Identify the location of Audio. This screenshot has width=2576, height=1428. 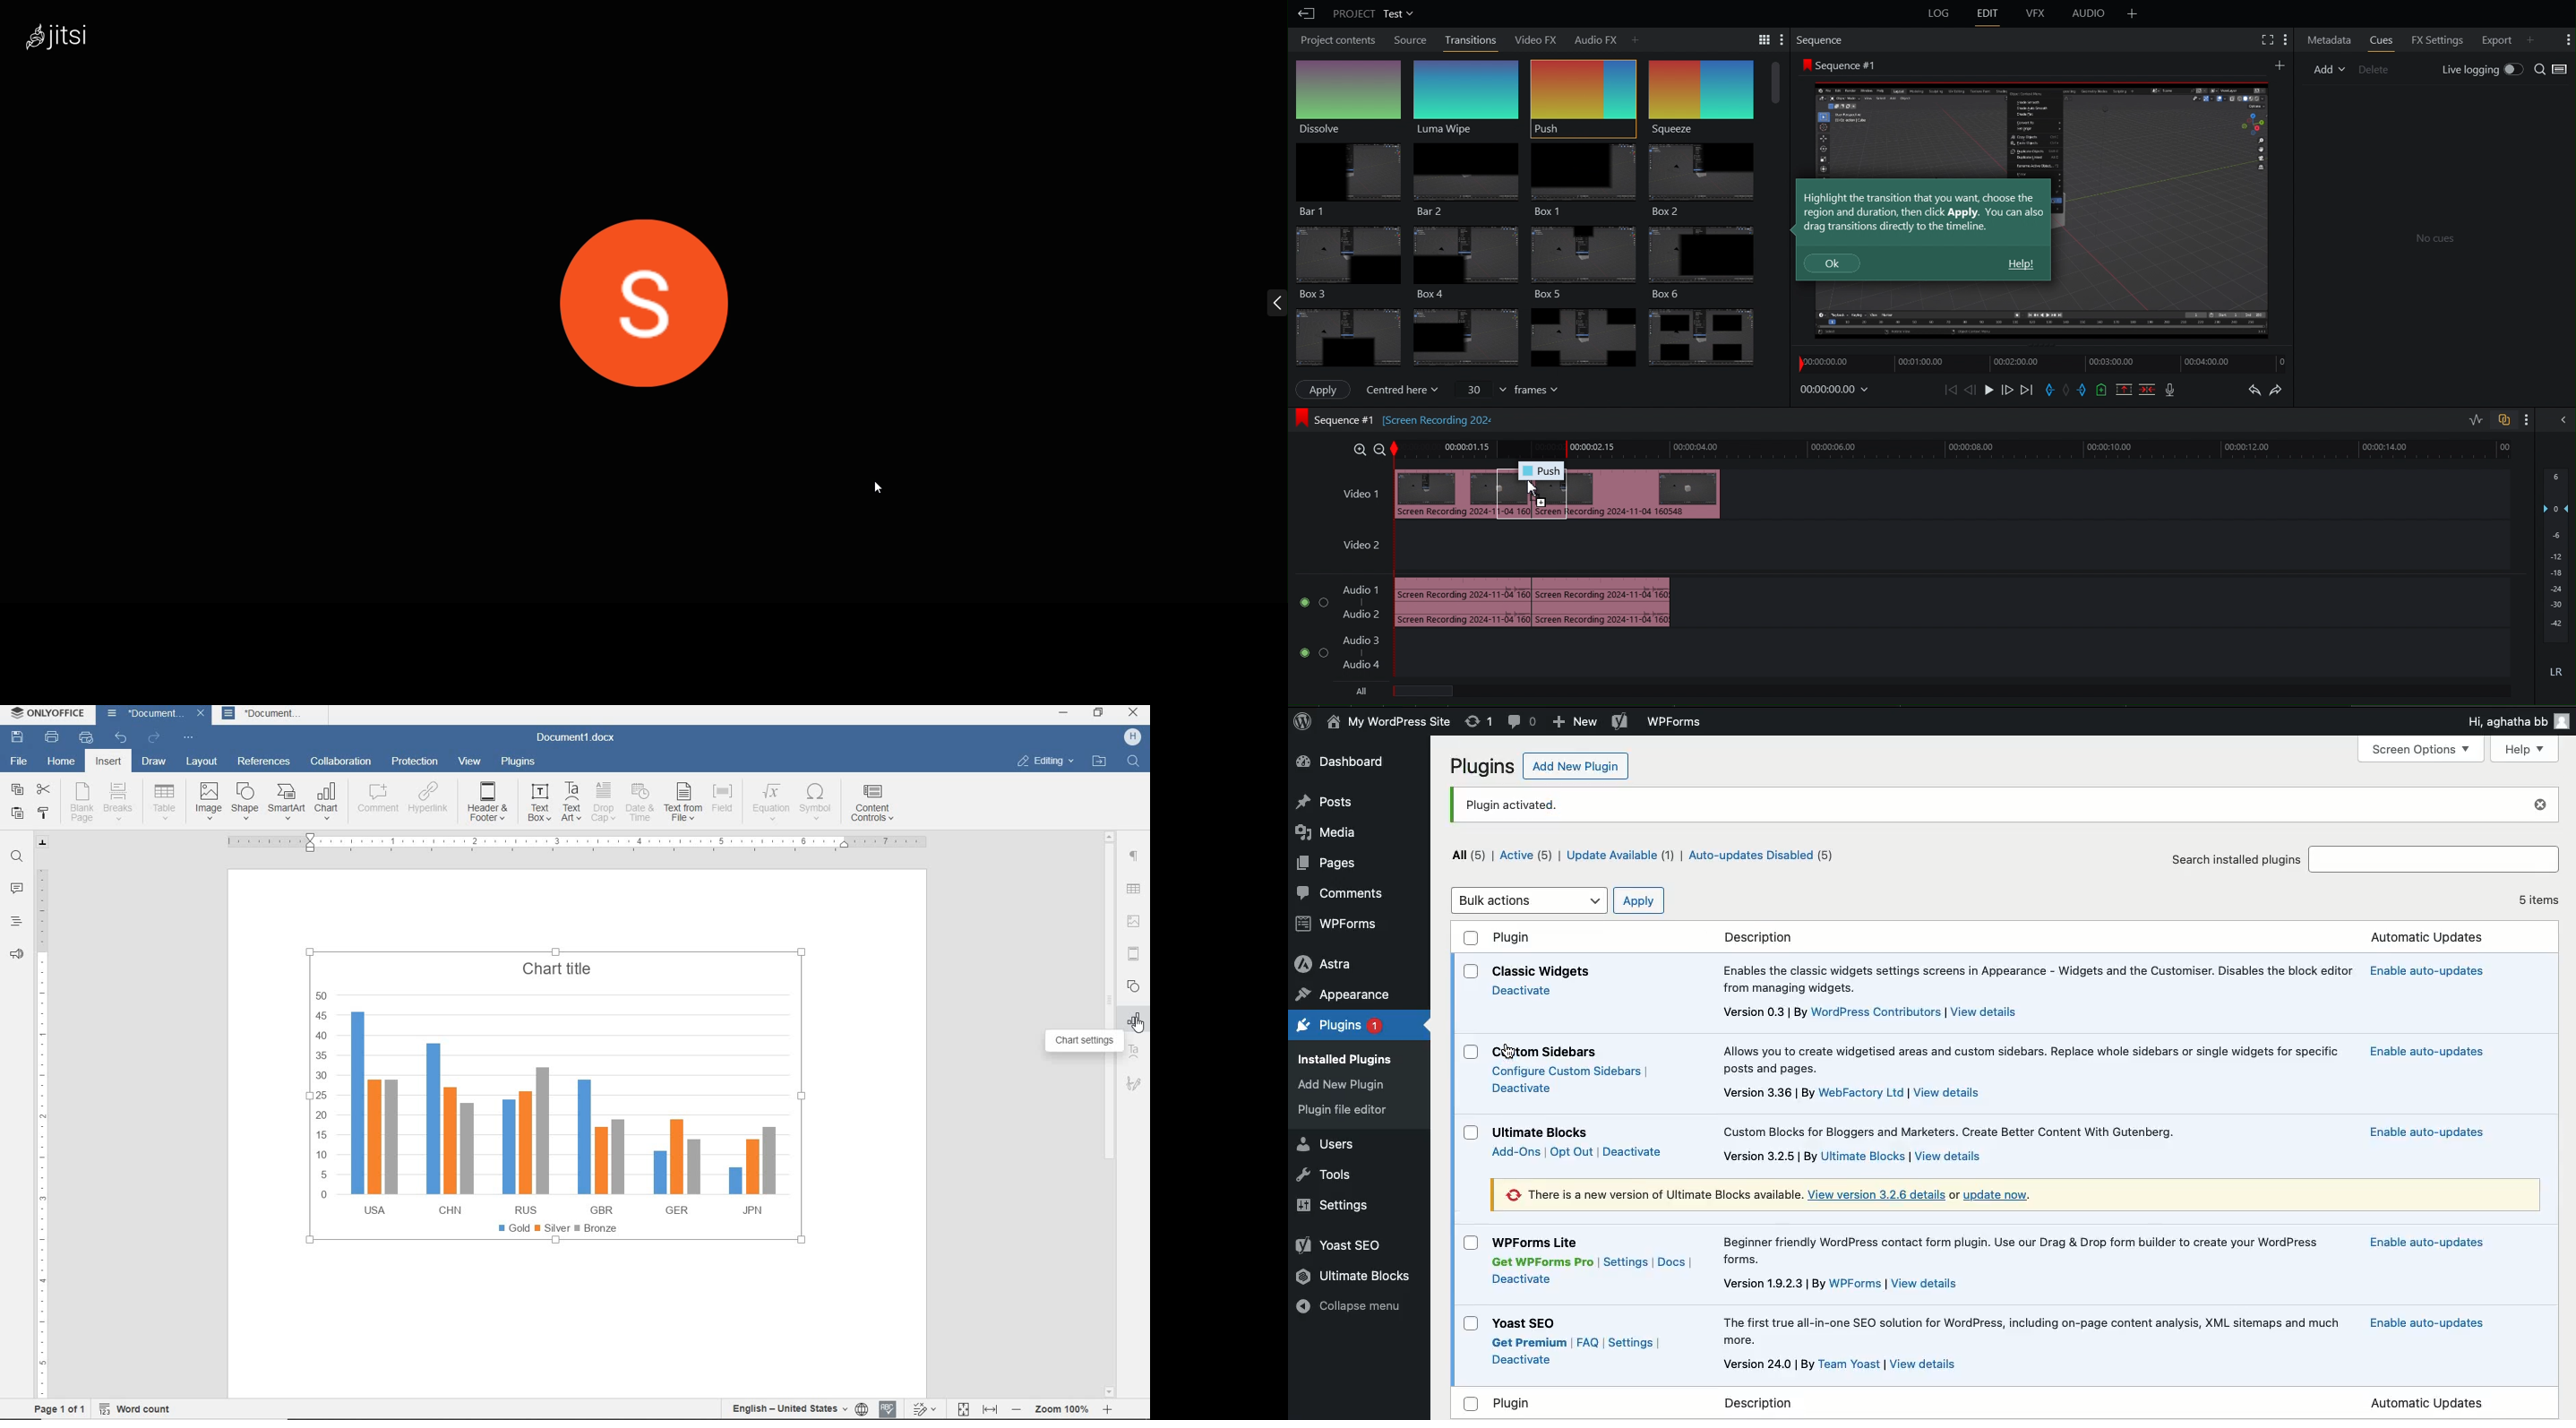
(2092, 13).